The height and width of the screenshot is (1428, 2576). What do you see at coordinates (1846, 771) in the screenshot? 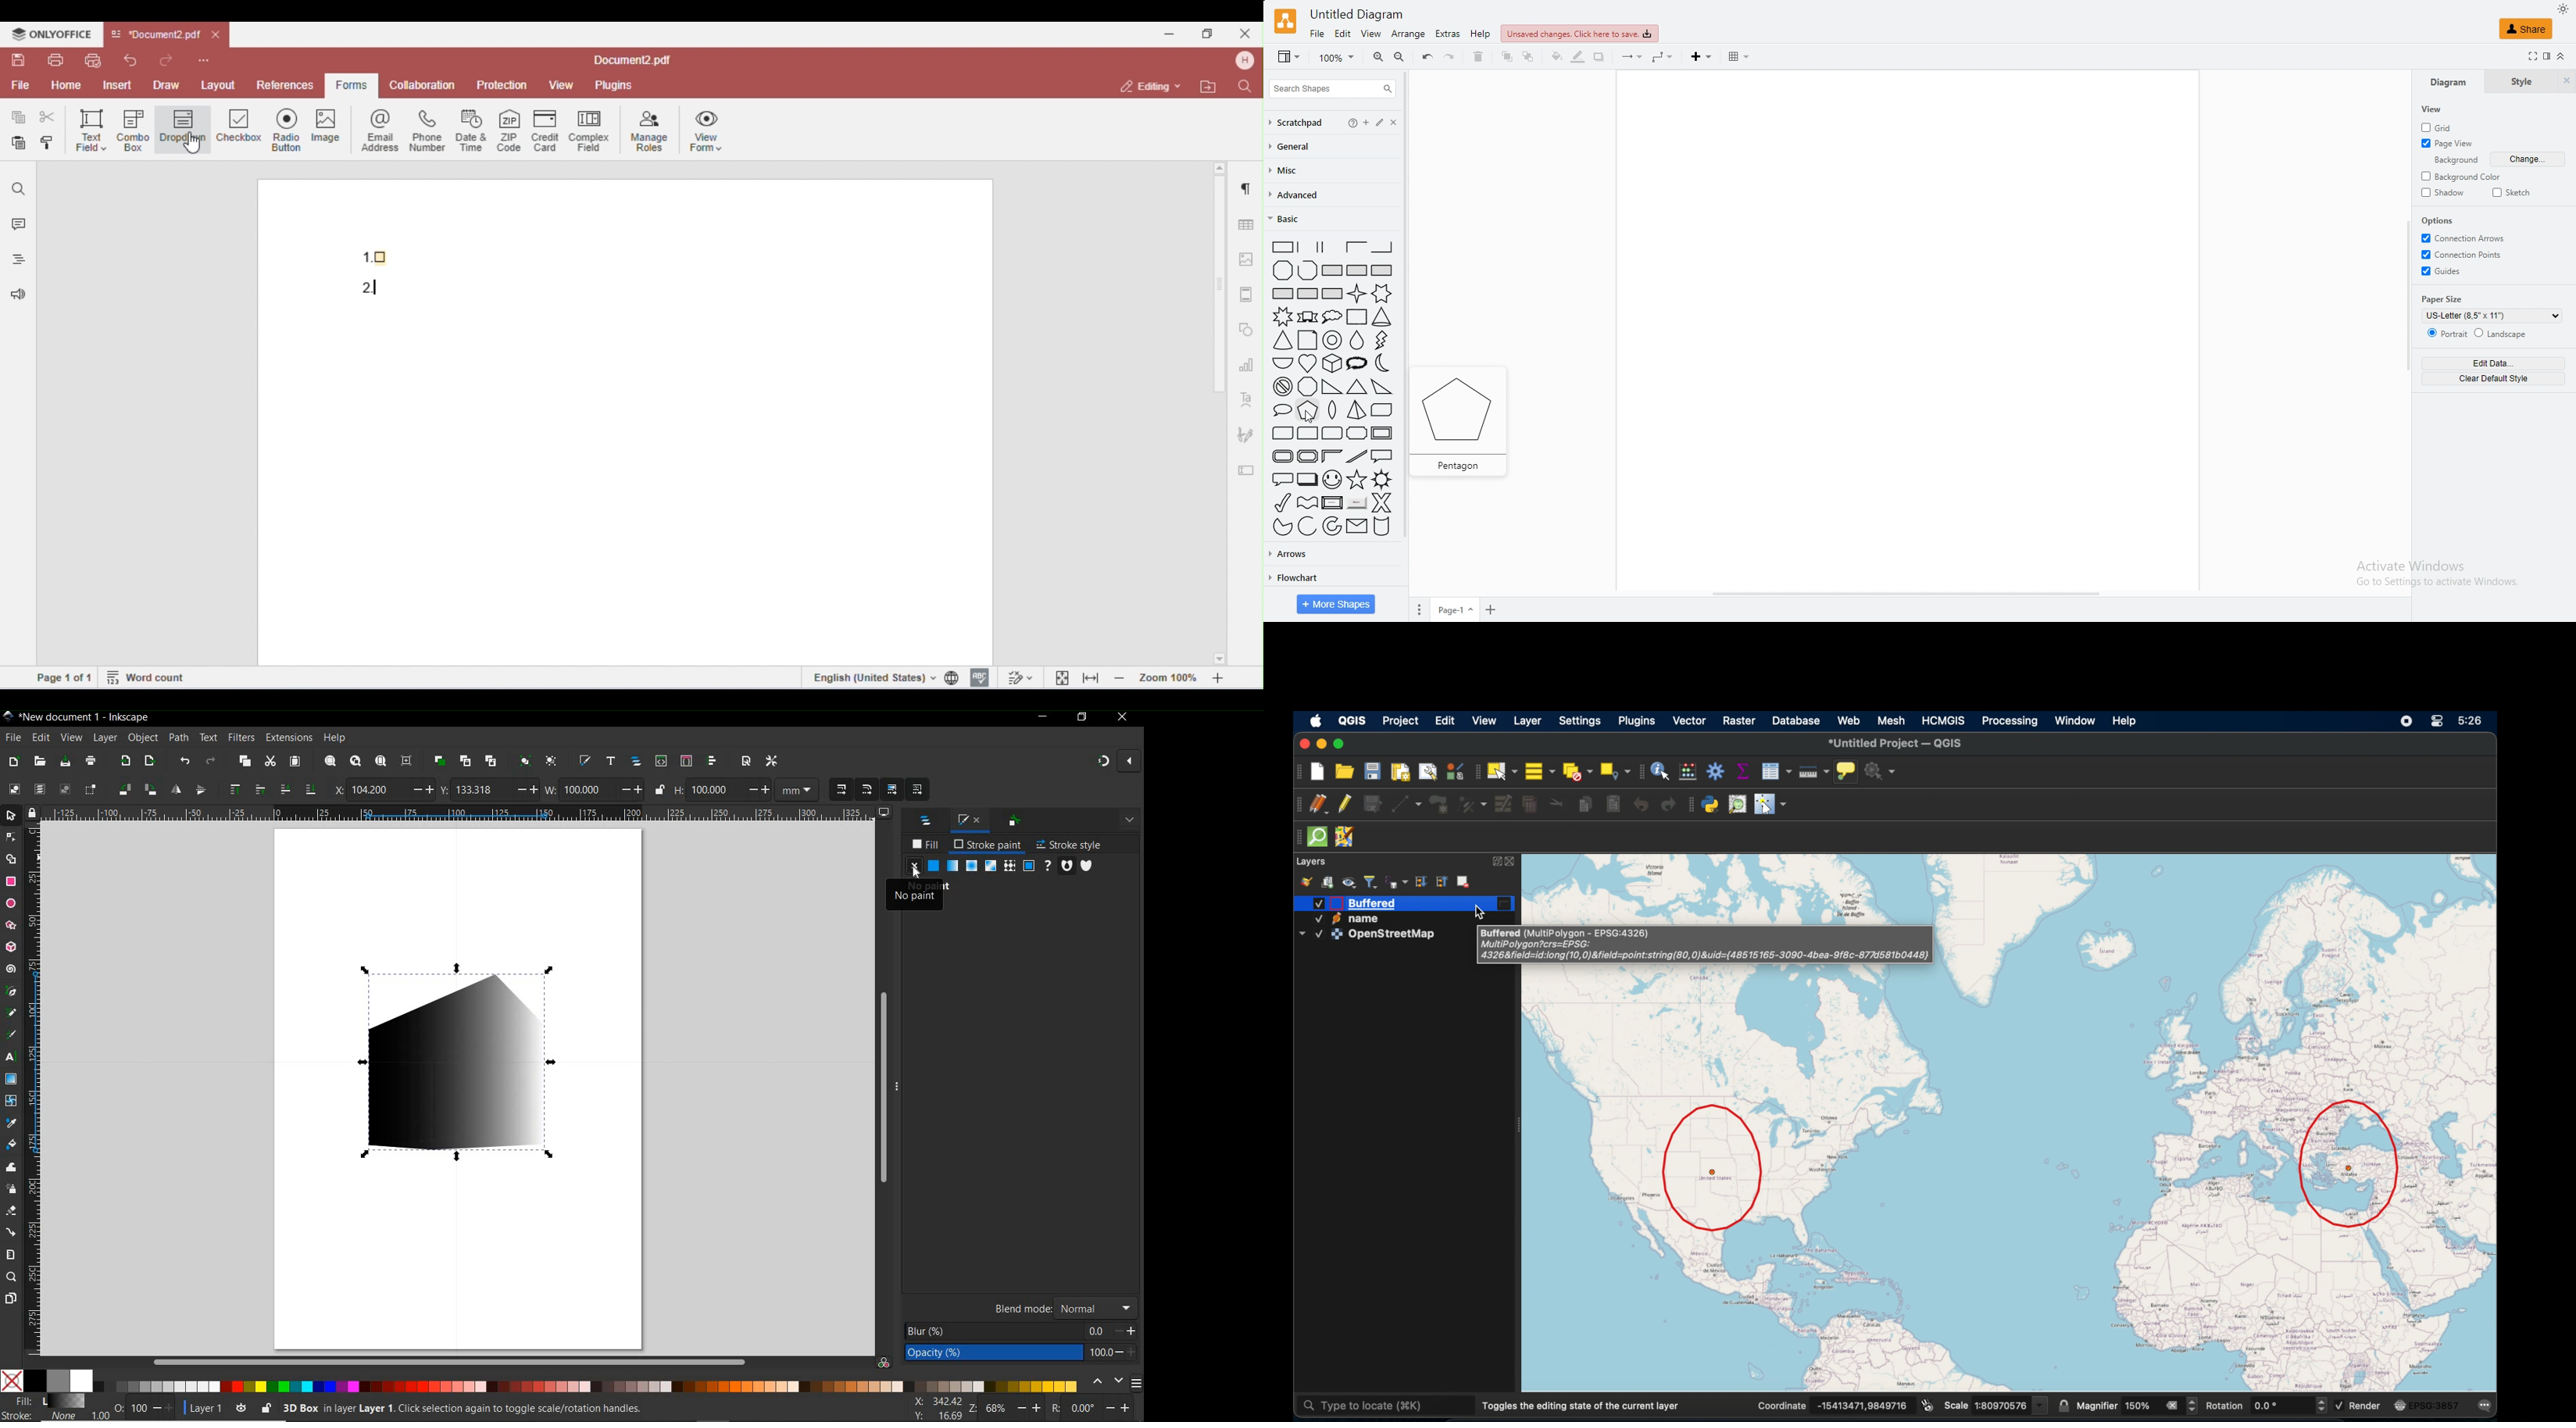
I see `show map tips` at bounding box center [1846, 771].